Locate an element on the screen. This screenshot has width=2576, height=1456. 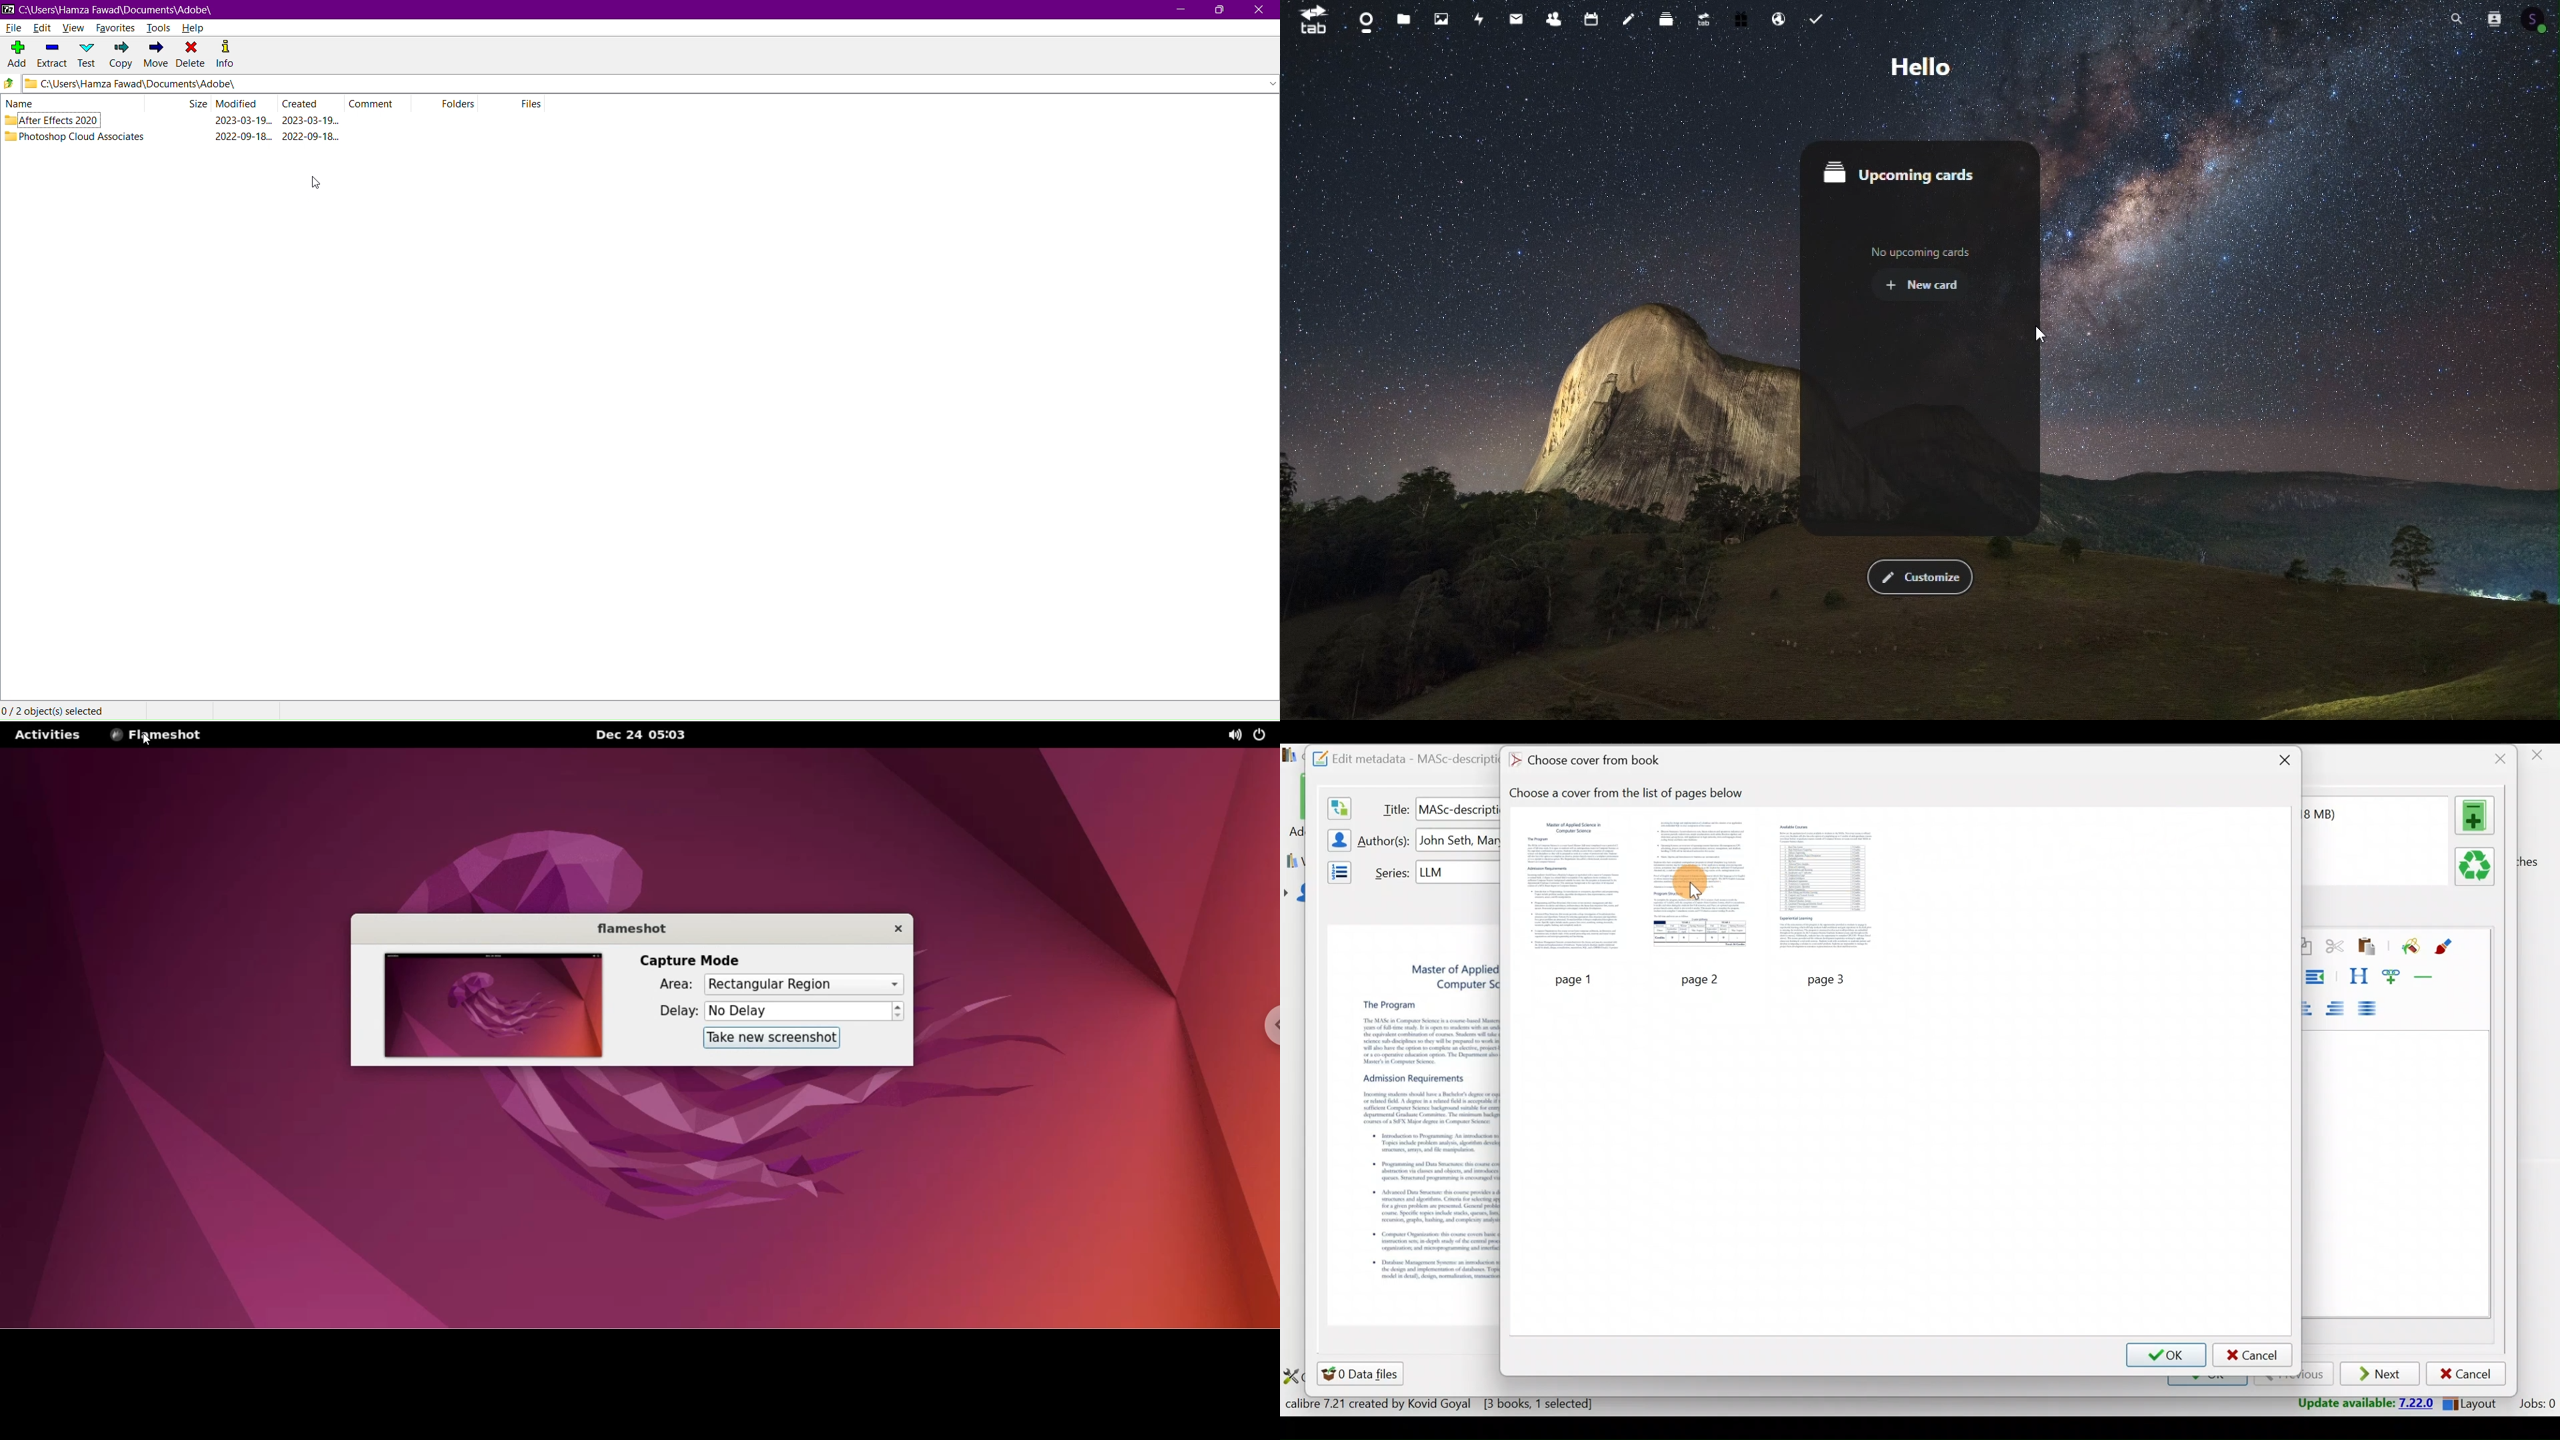
Copy is located at coordinates (2306, 947).